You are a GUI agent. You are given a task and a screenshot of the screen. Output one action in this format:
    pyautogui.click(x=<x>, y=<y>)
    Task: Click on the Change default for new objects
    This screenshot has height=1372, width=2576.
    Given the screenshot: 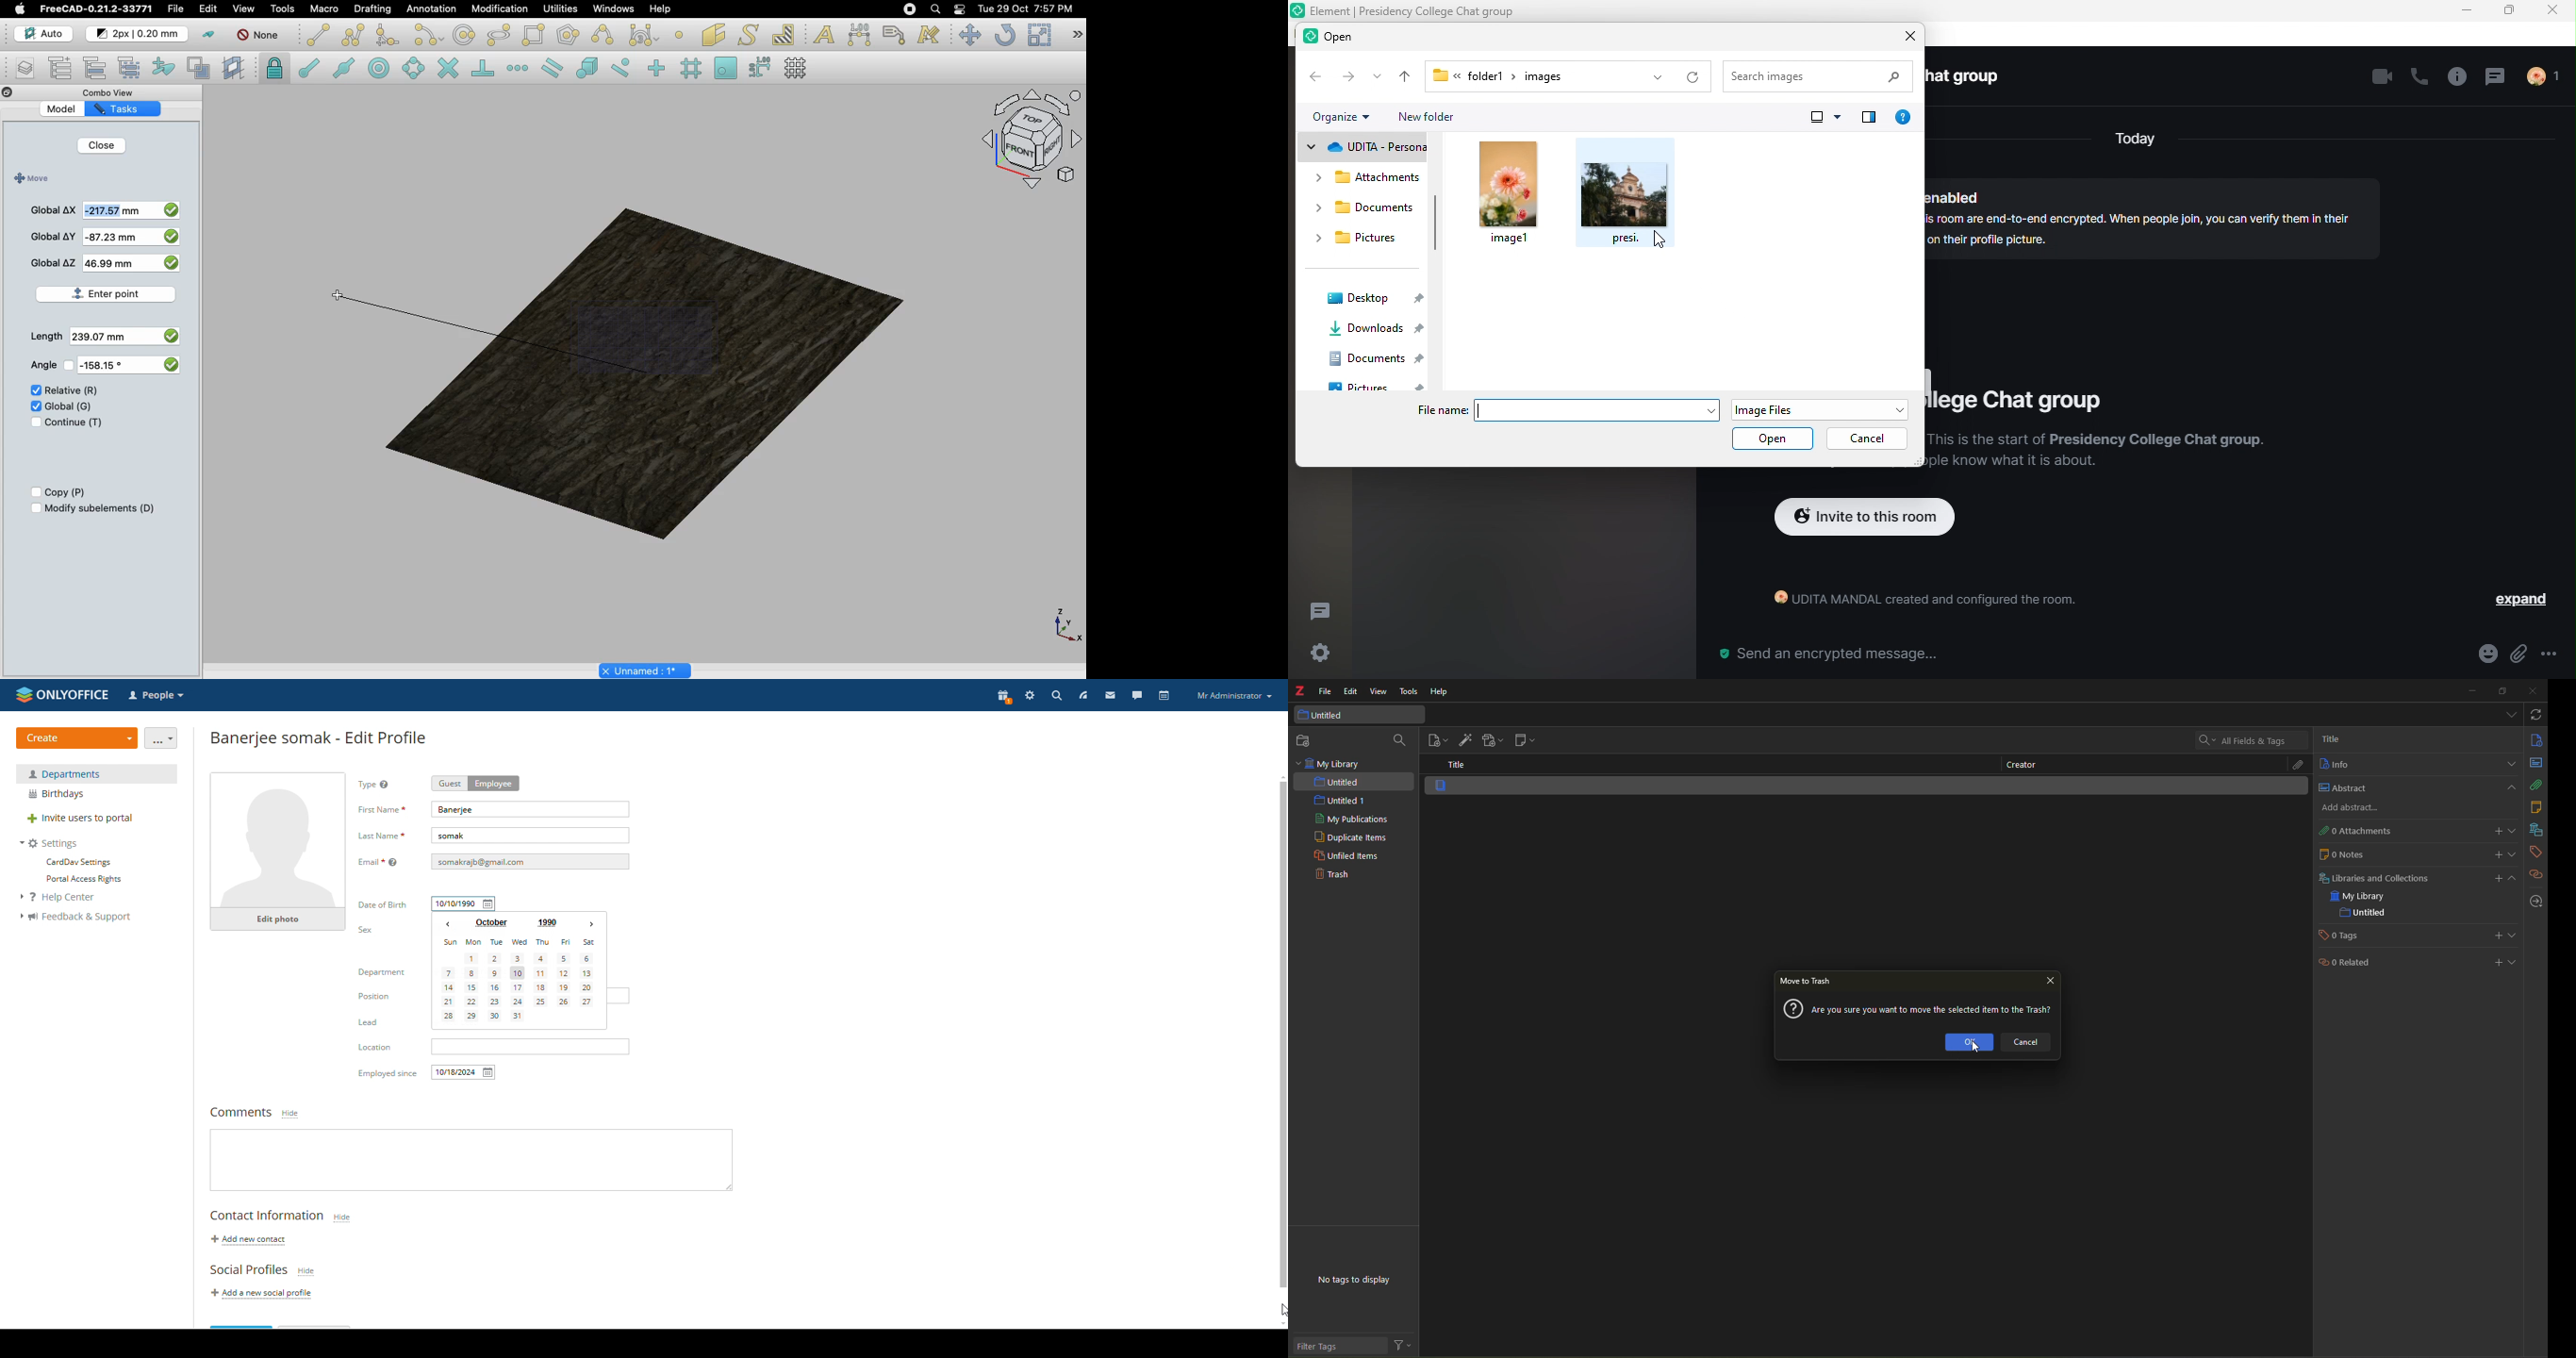 What is the action you would take?
    pyautogui.click(x=138, y=35)
    